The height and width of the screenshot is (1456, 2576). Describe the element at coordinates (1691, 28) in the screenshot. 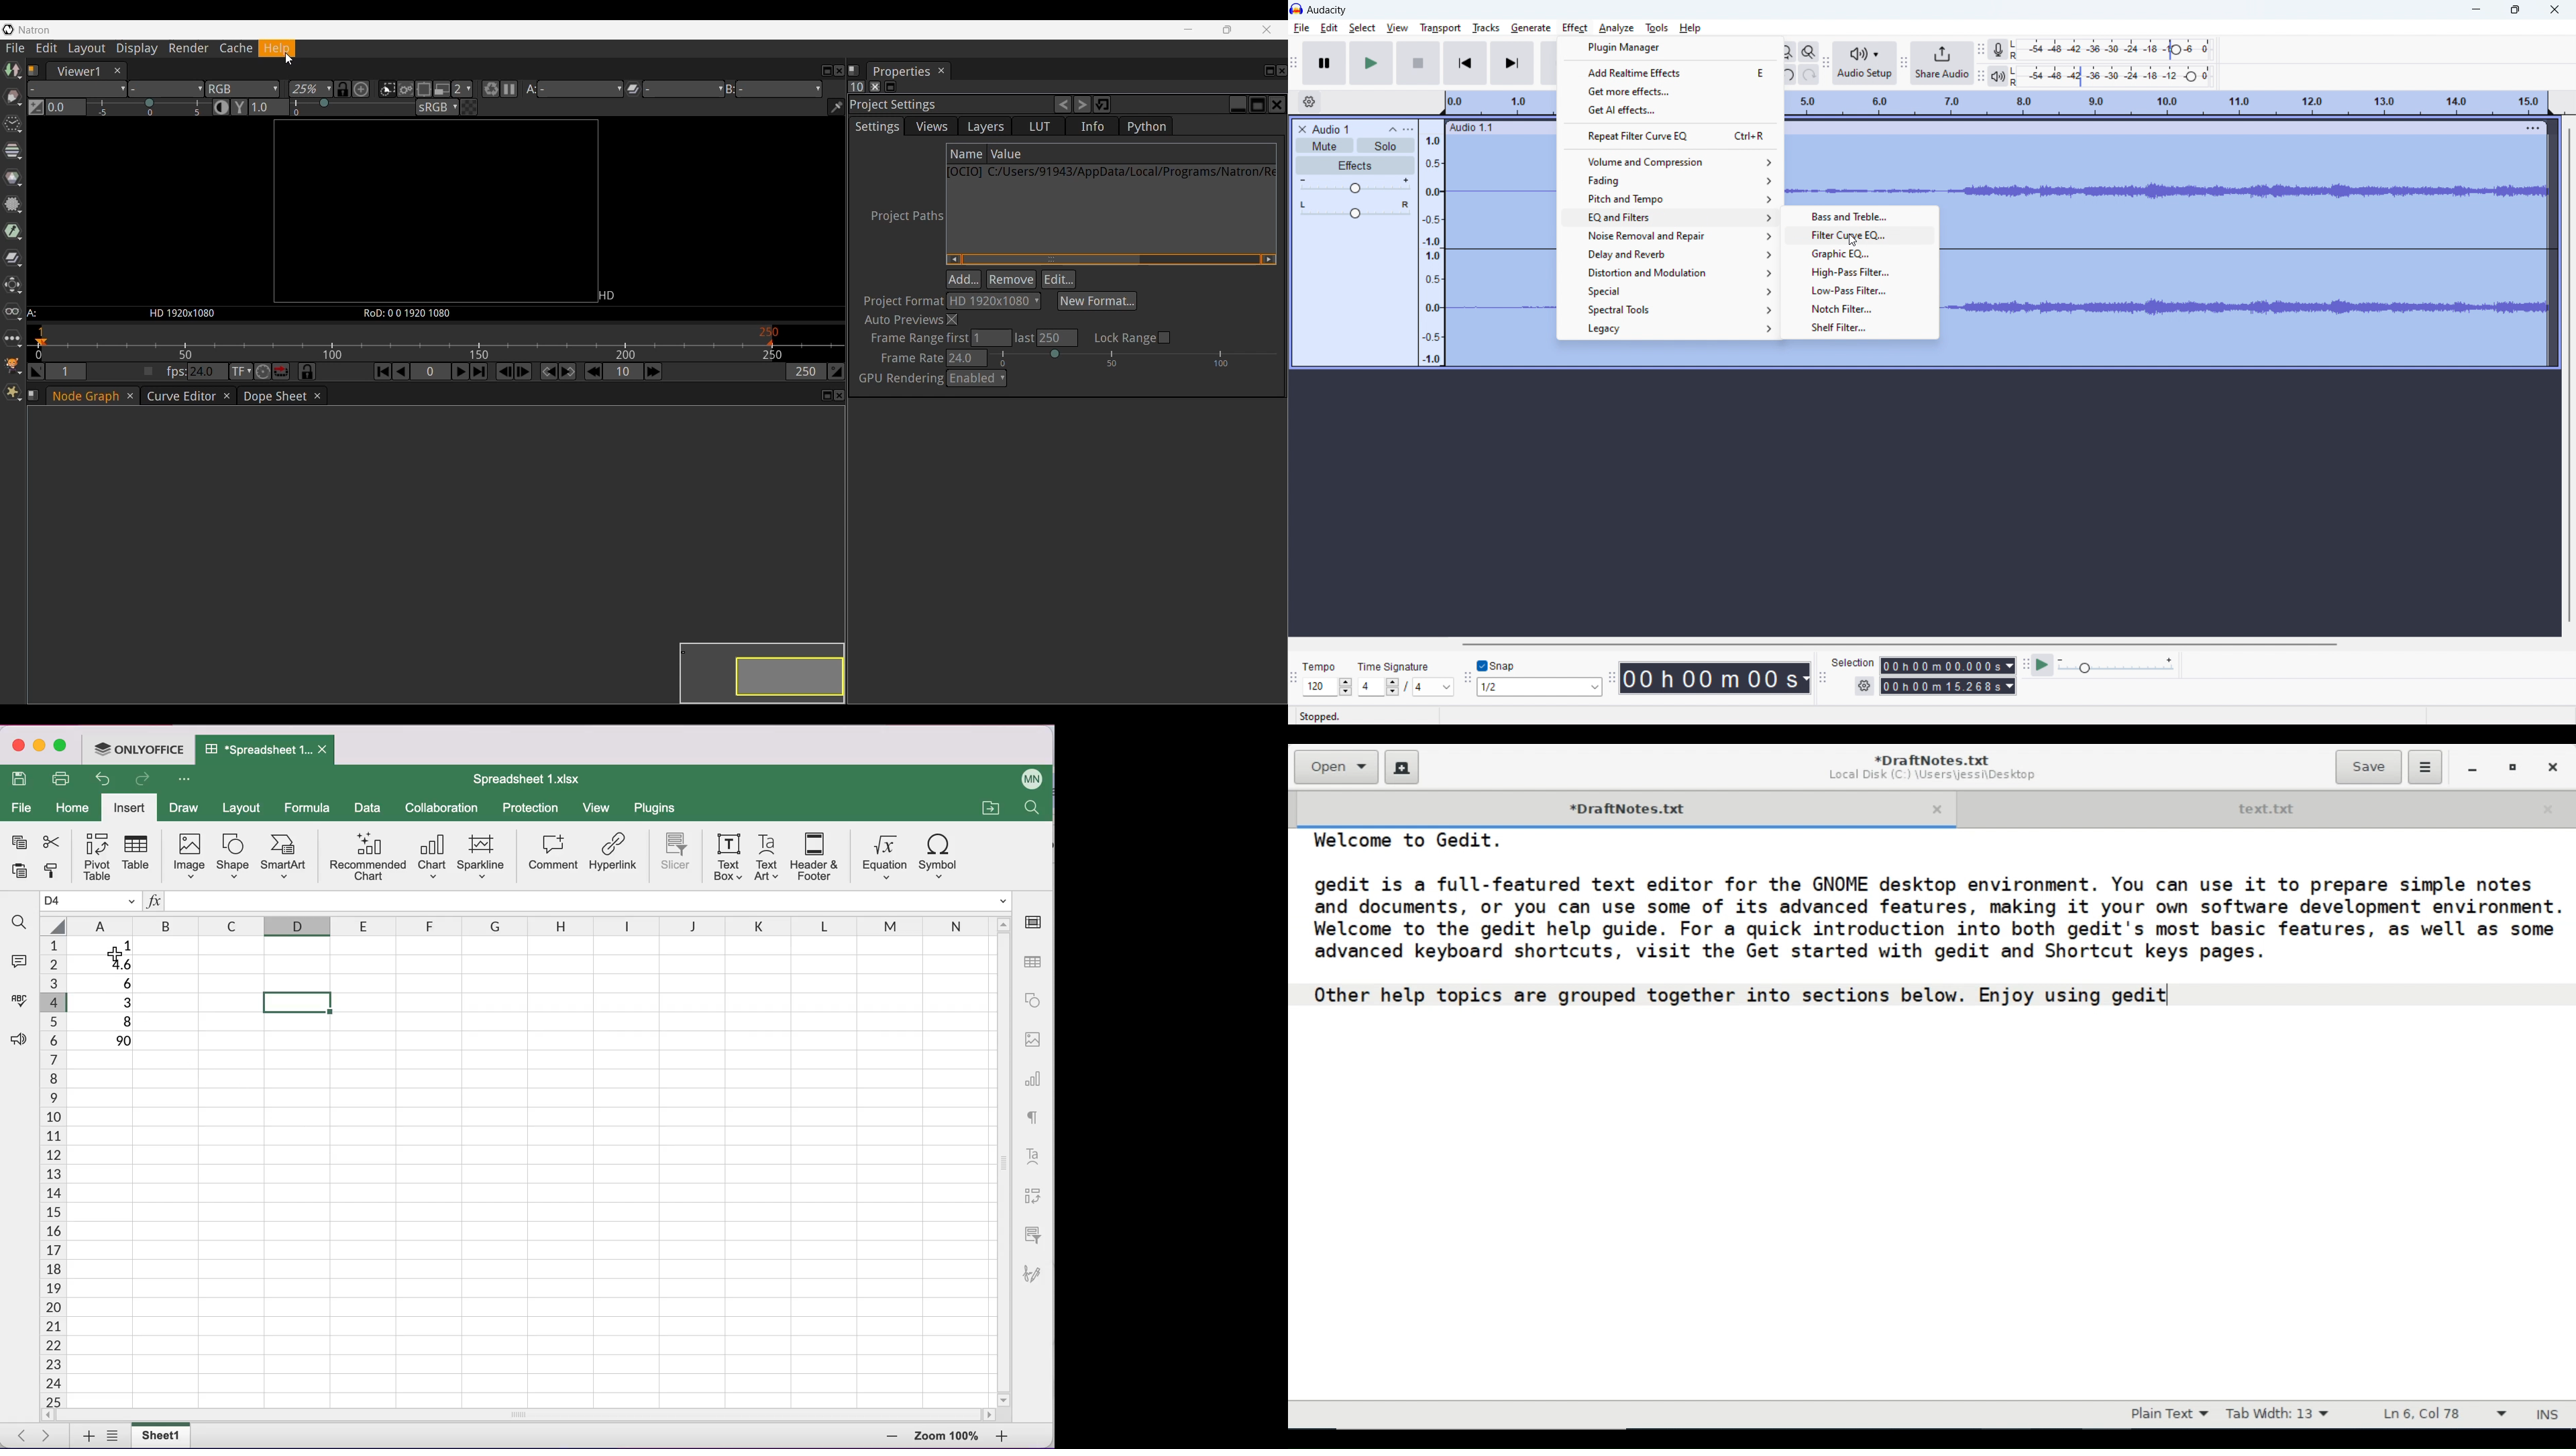

I see `help` at that location.